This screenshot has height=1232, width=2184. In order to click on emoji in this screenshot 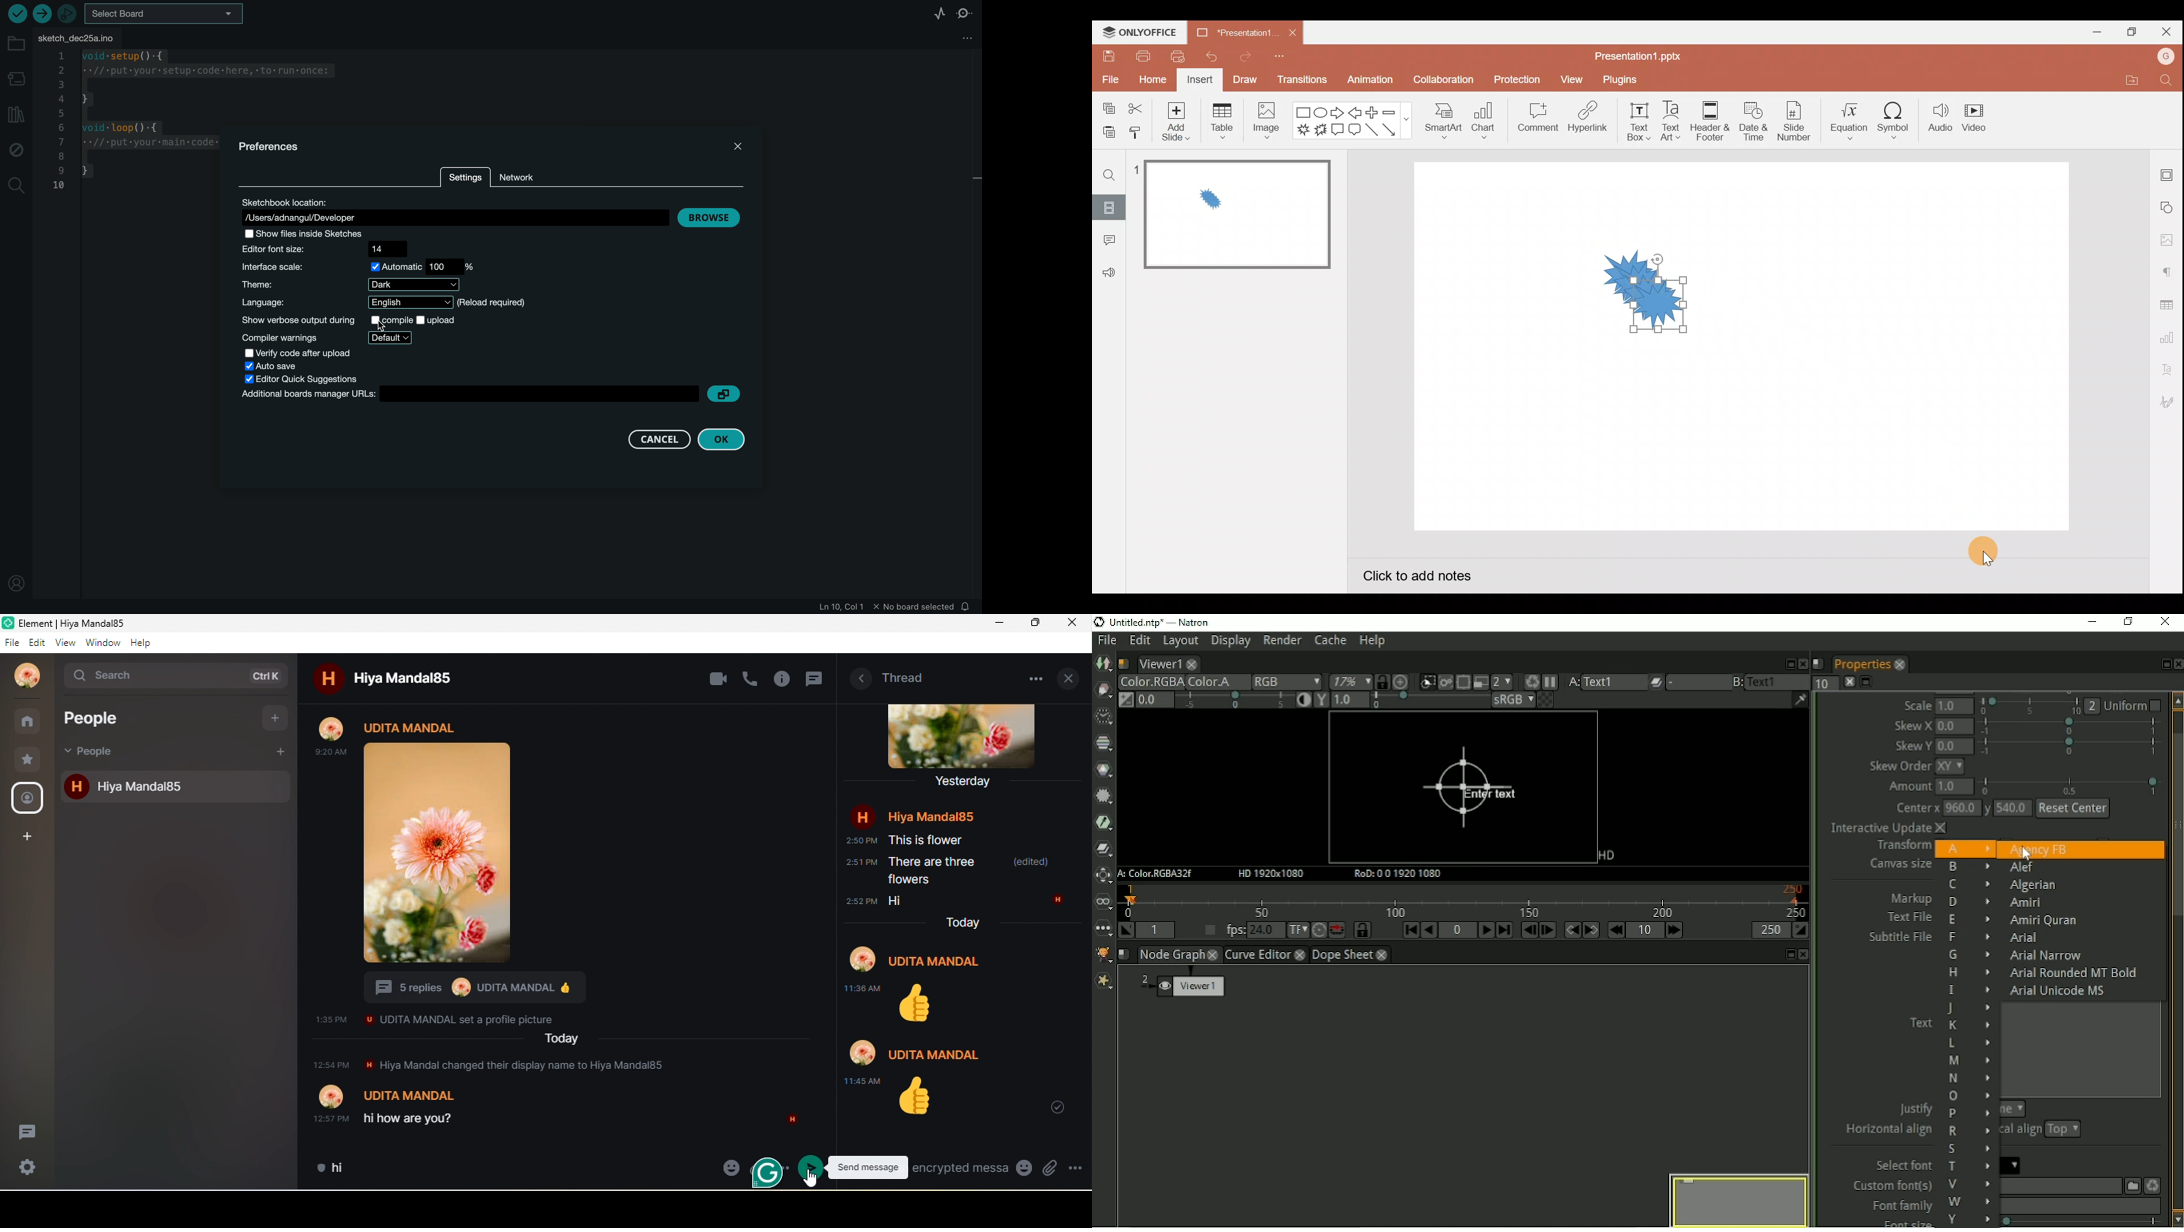, I will do `click(1023, 1170)`.